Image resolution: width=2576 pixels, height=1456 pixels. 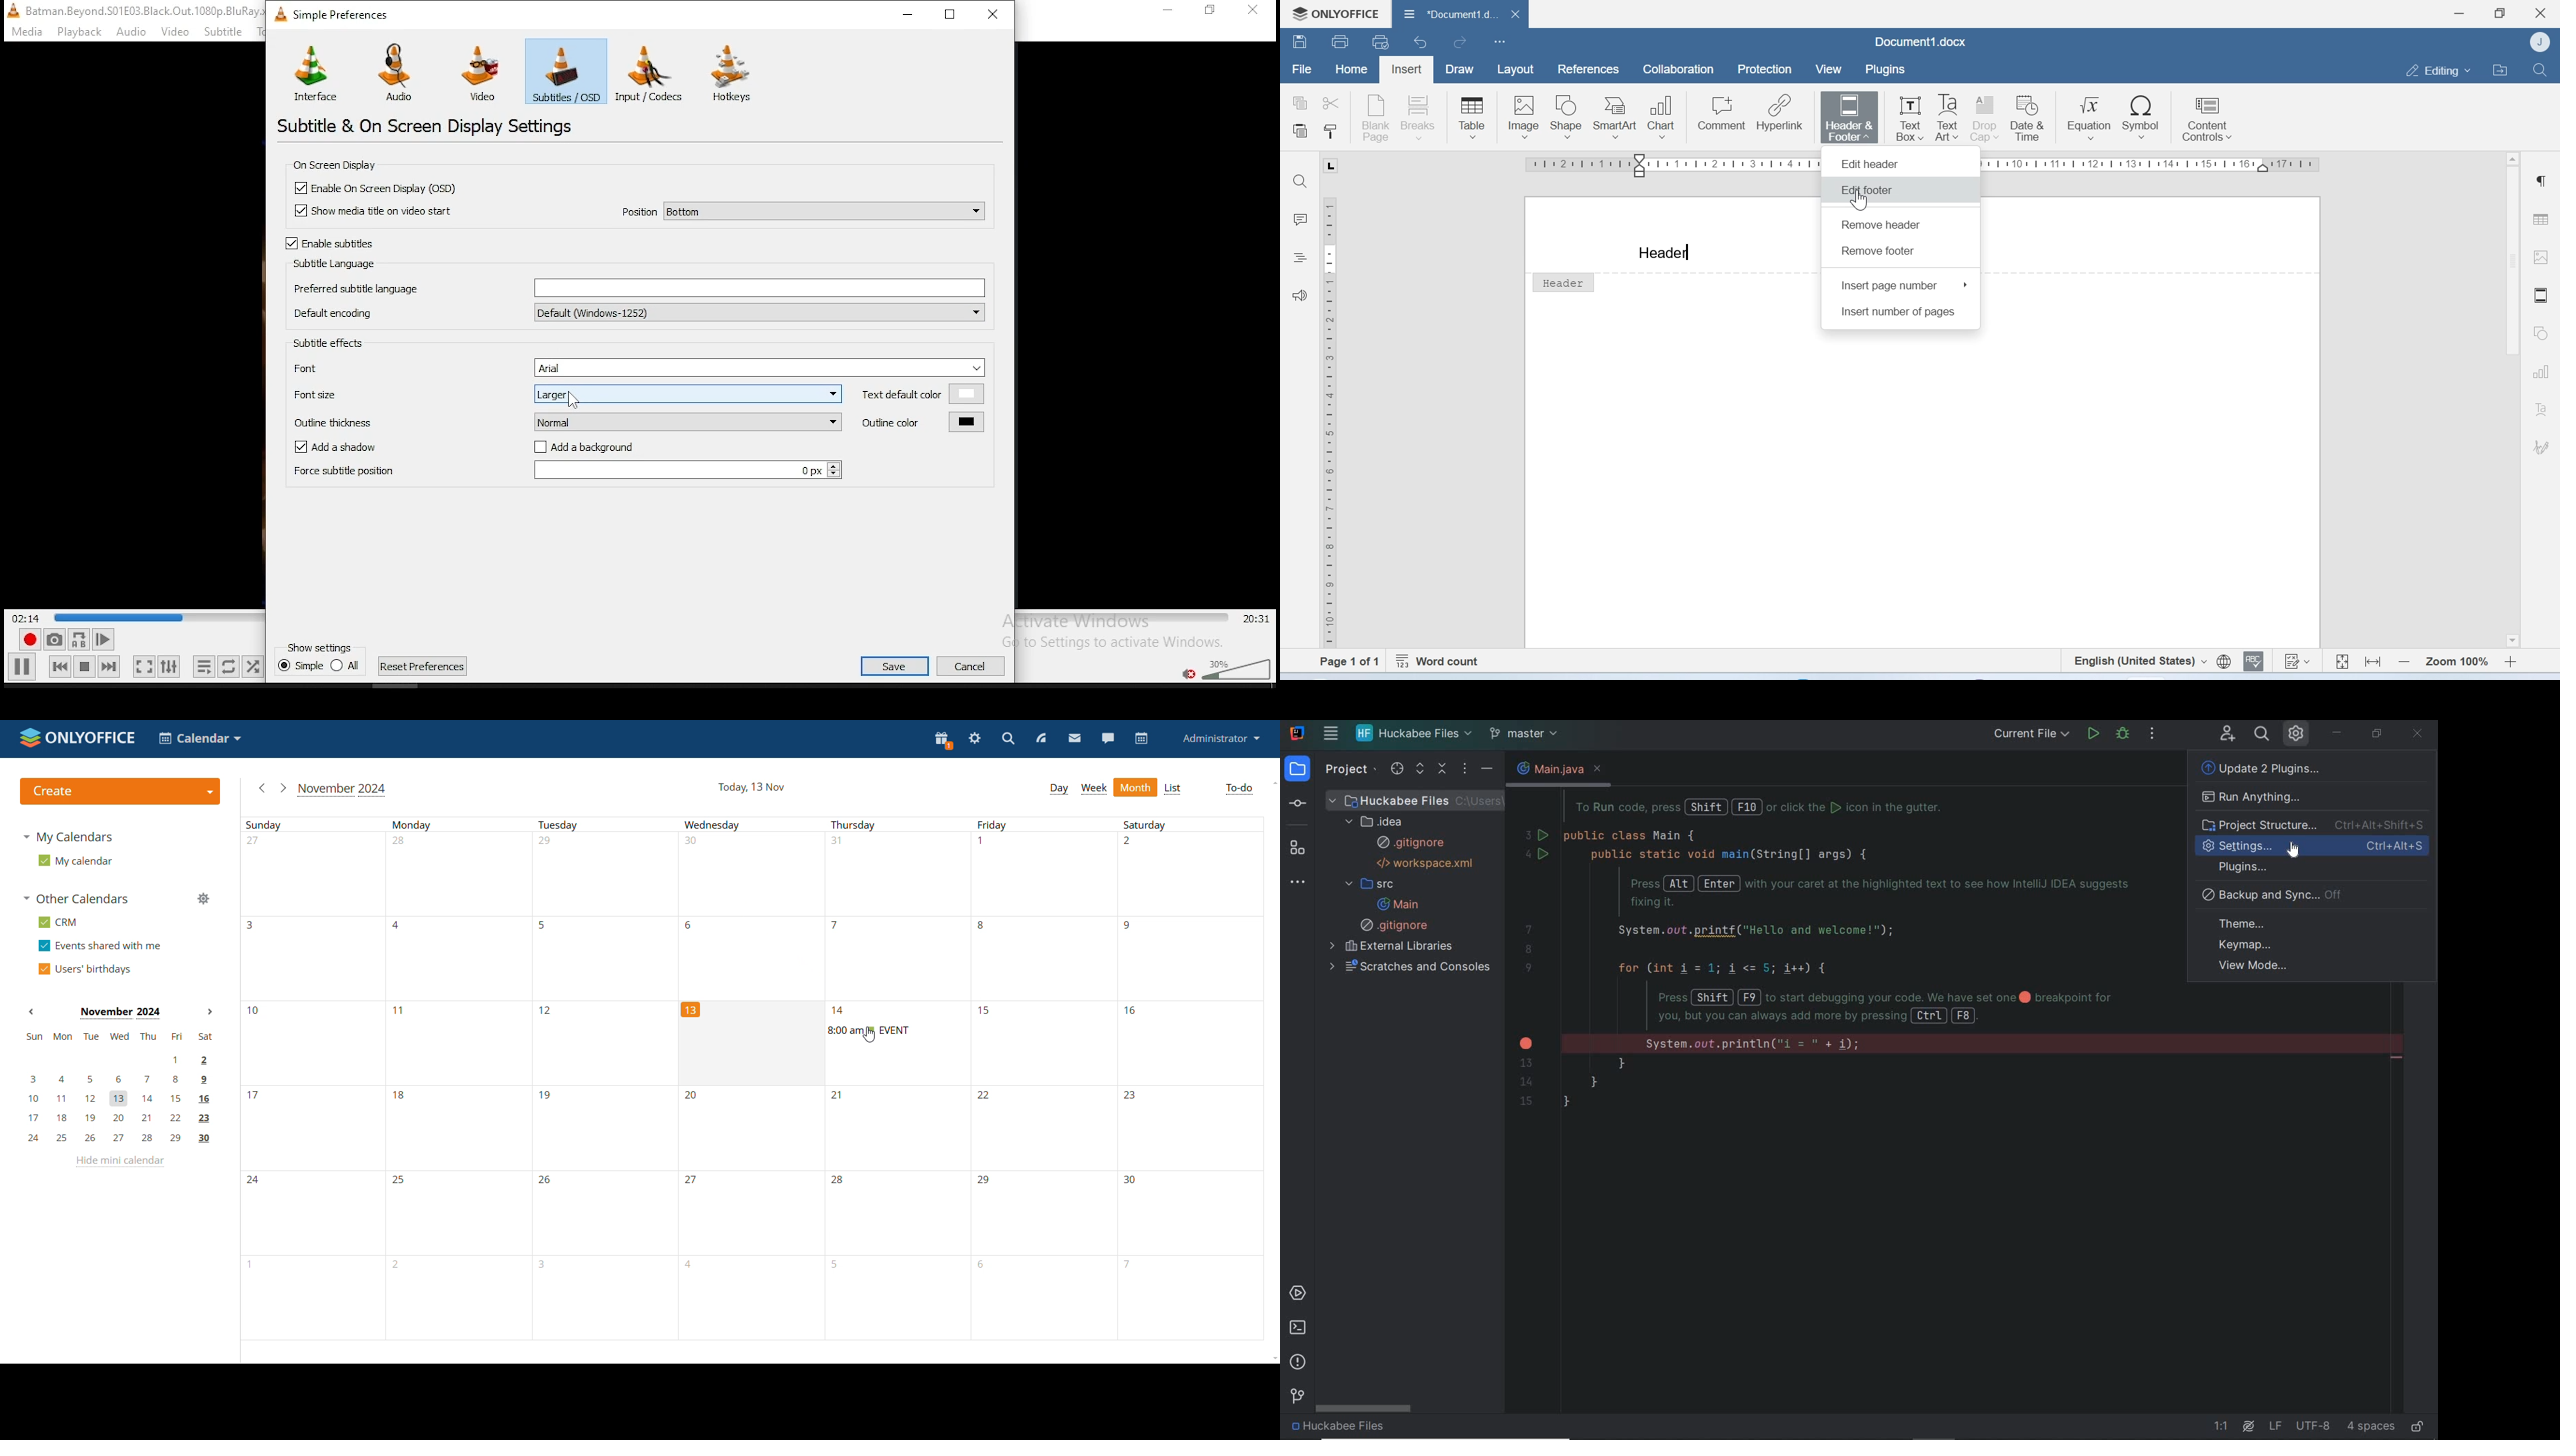 I want to click on show extended settings, so click(x=168, y=667).